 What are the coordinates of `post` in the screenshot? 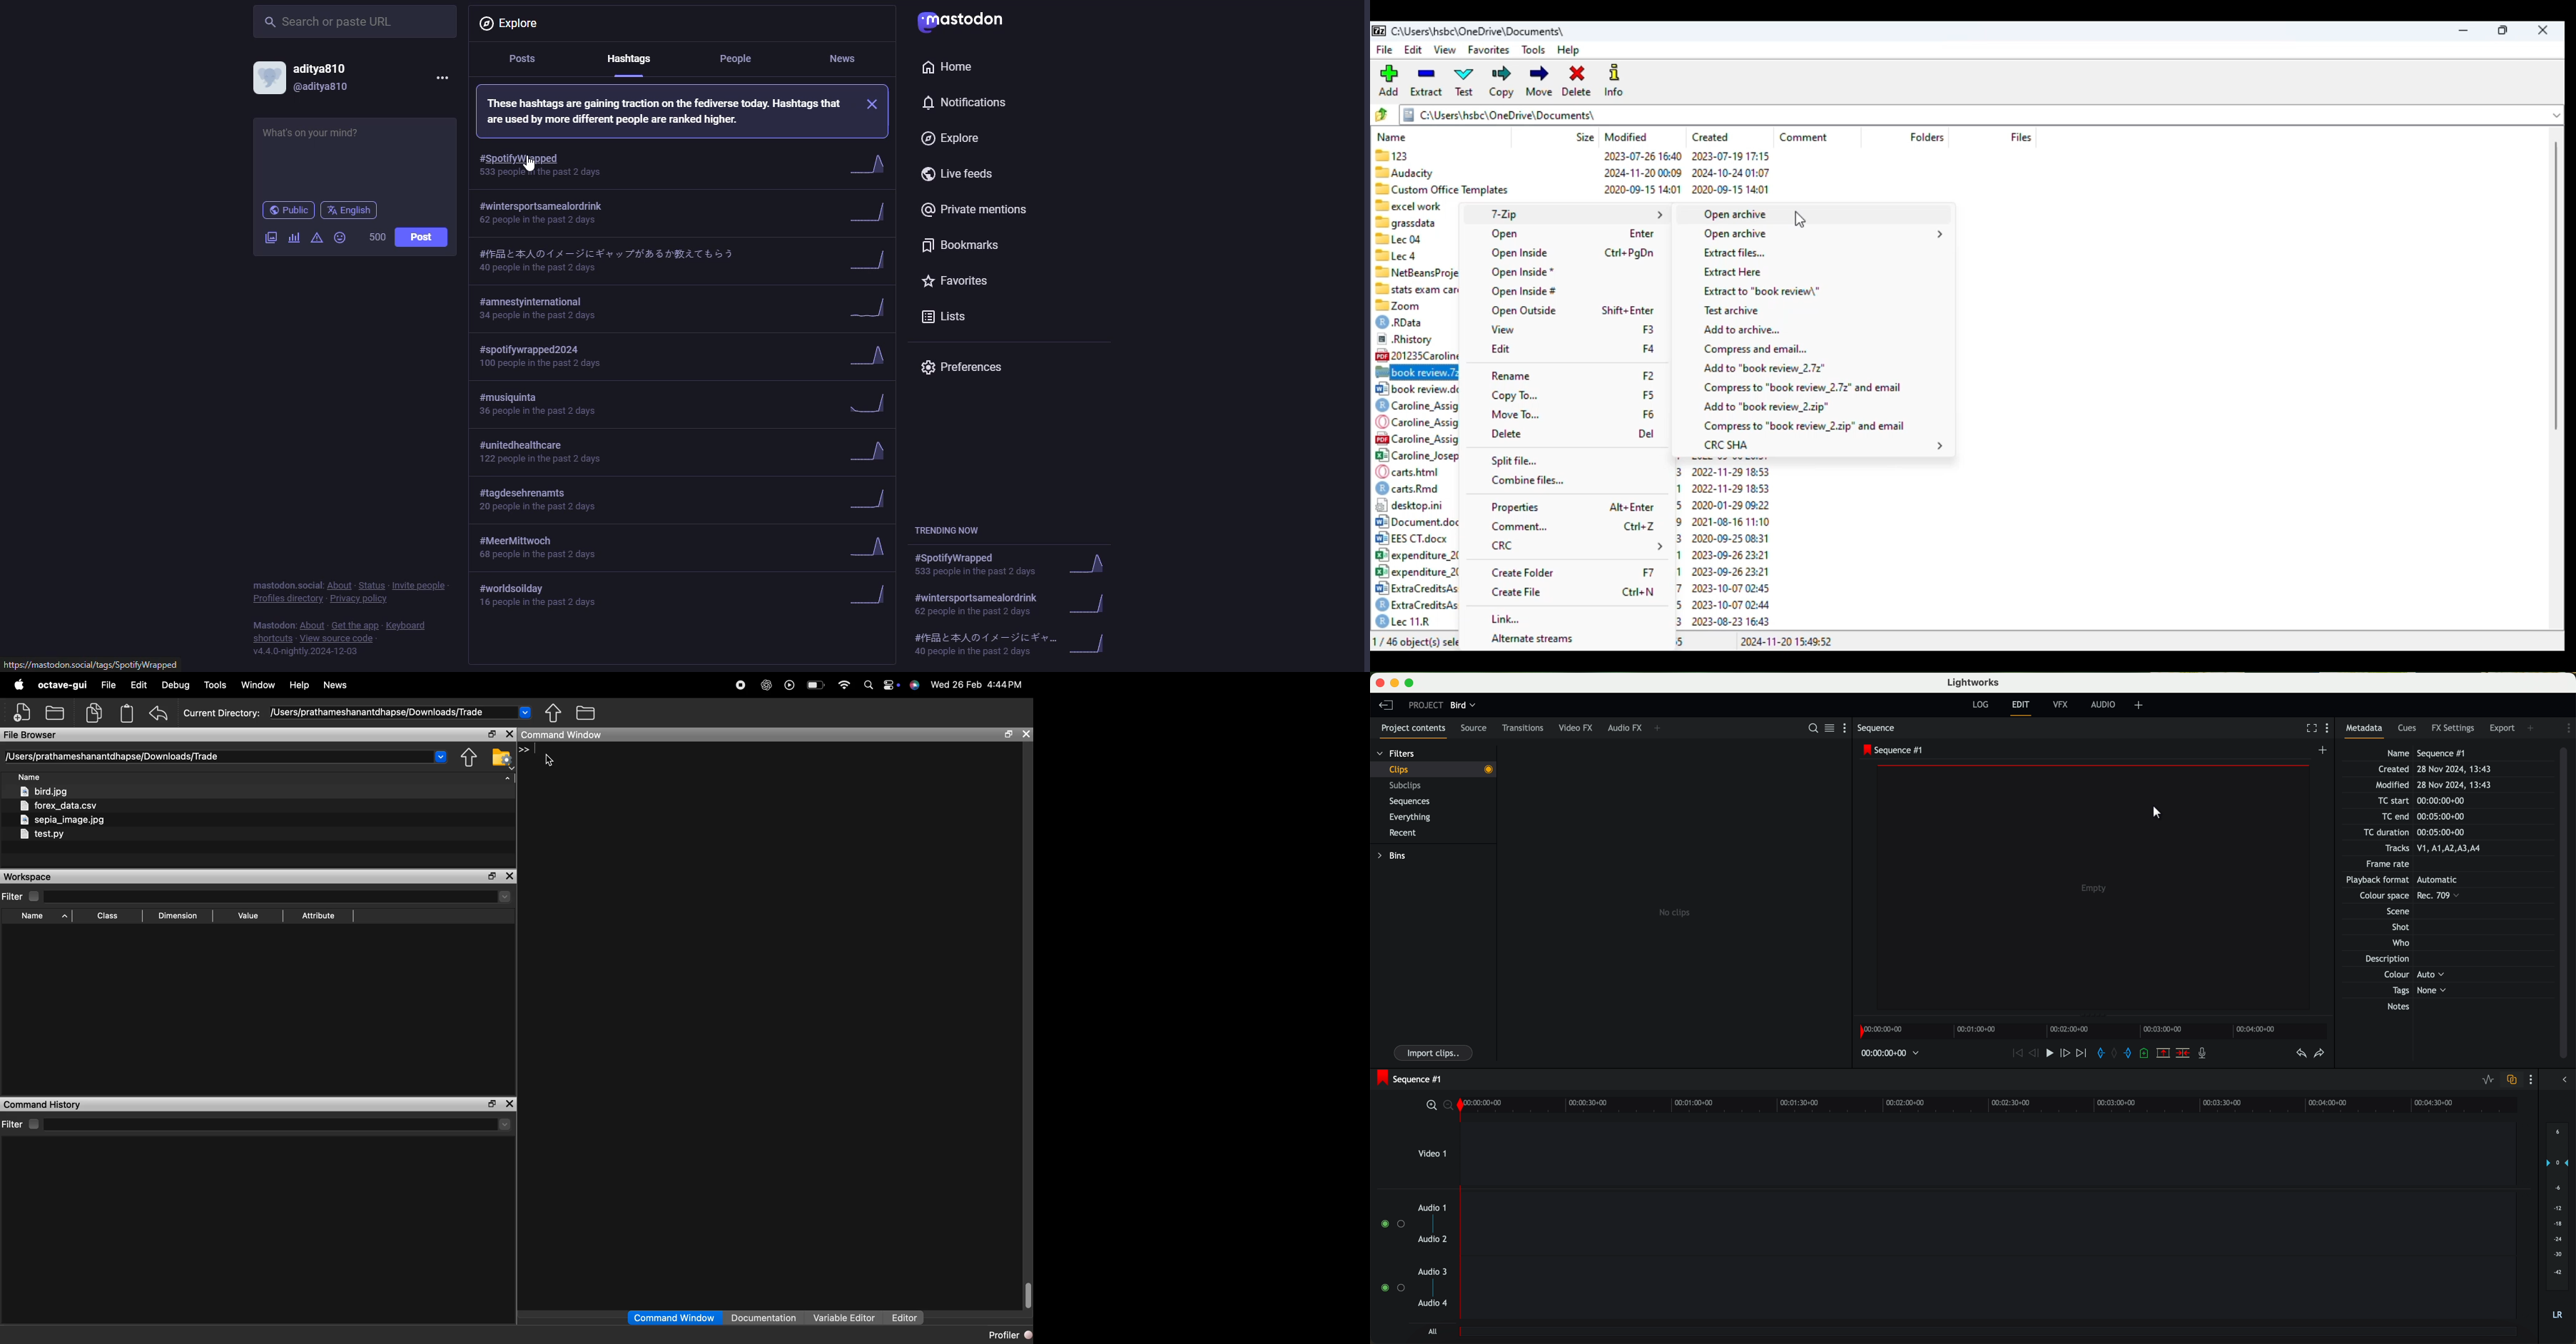 It's located at (702, 648).